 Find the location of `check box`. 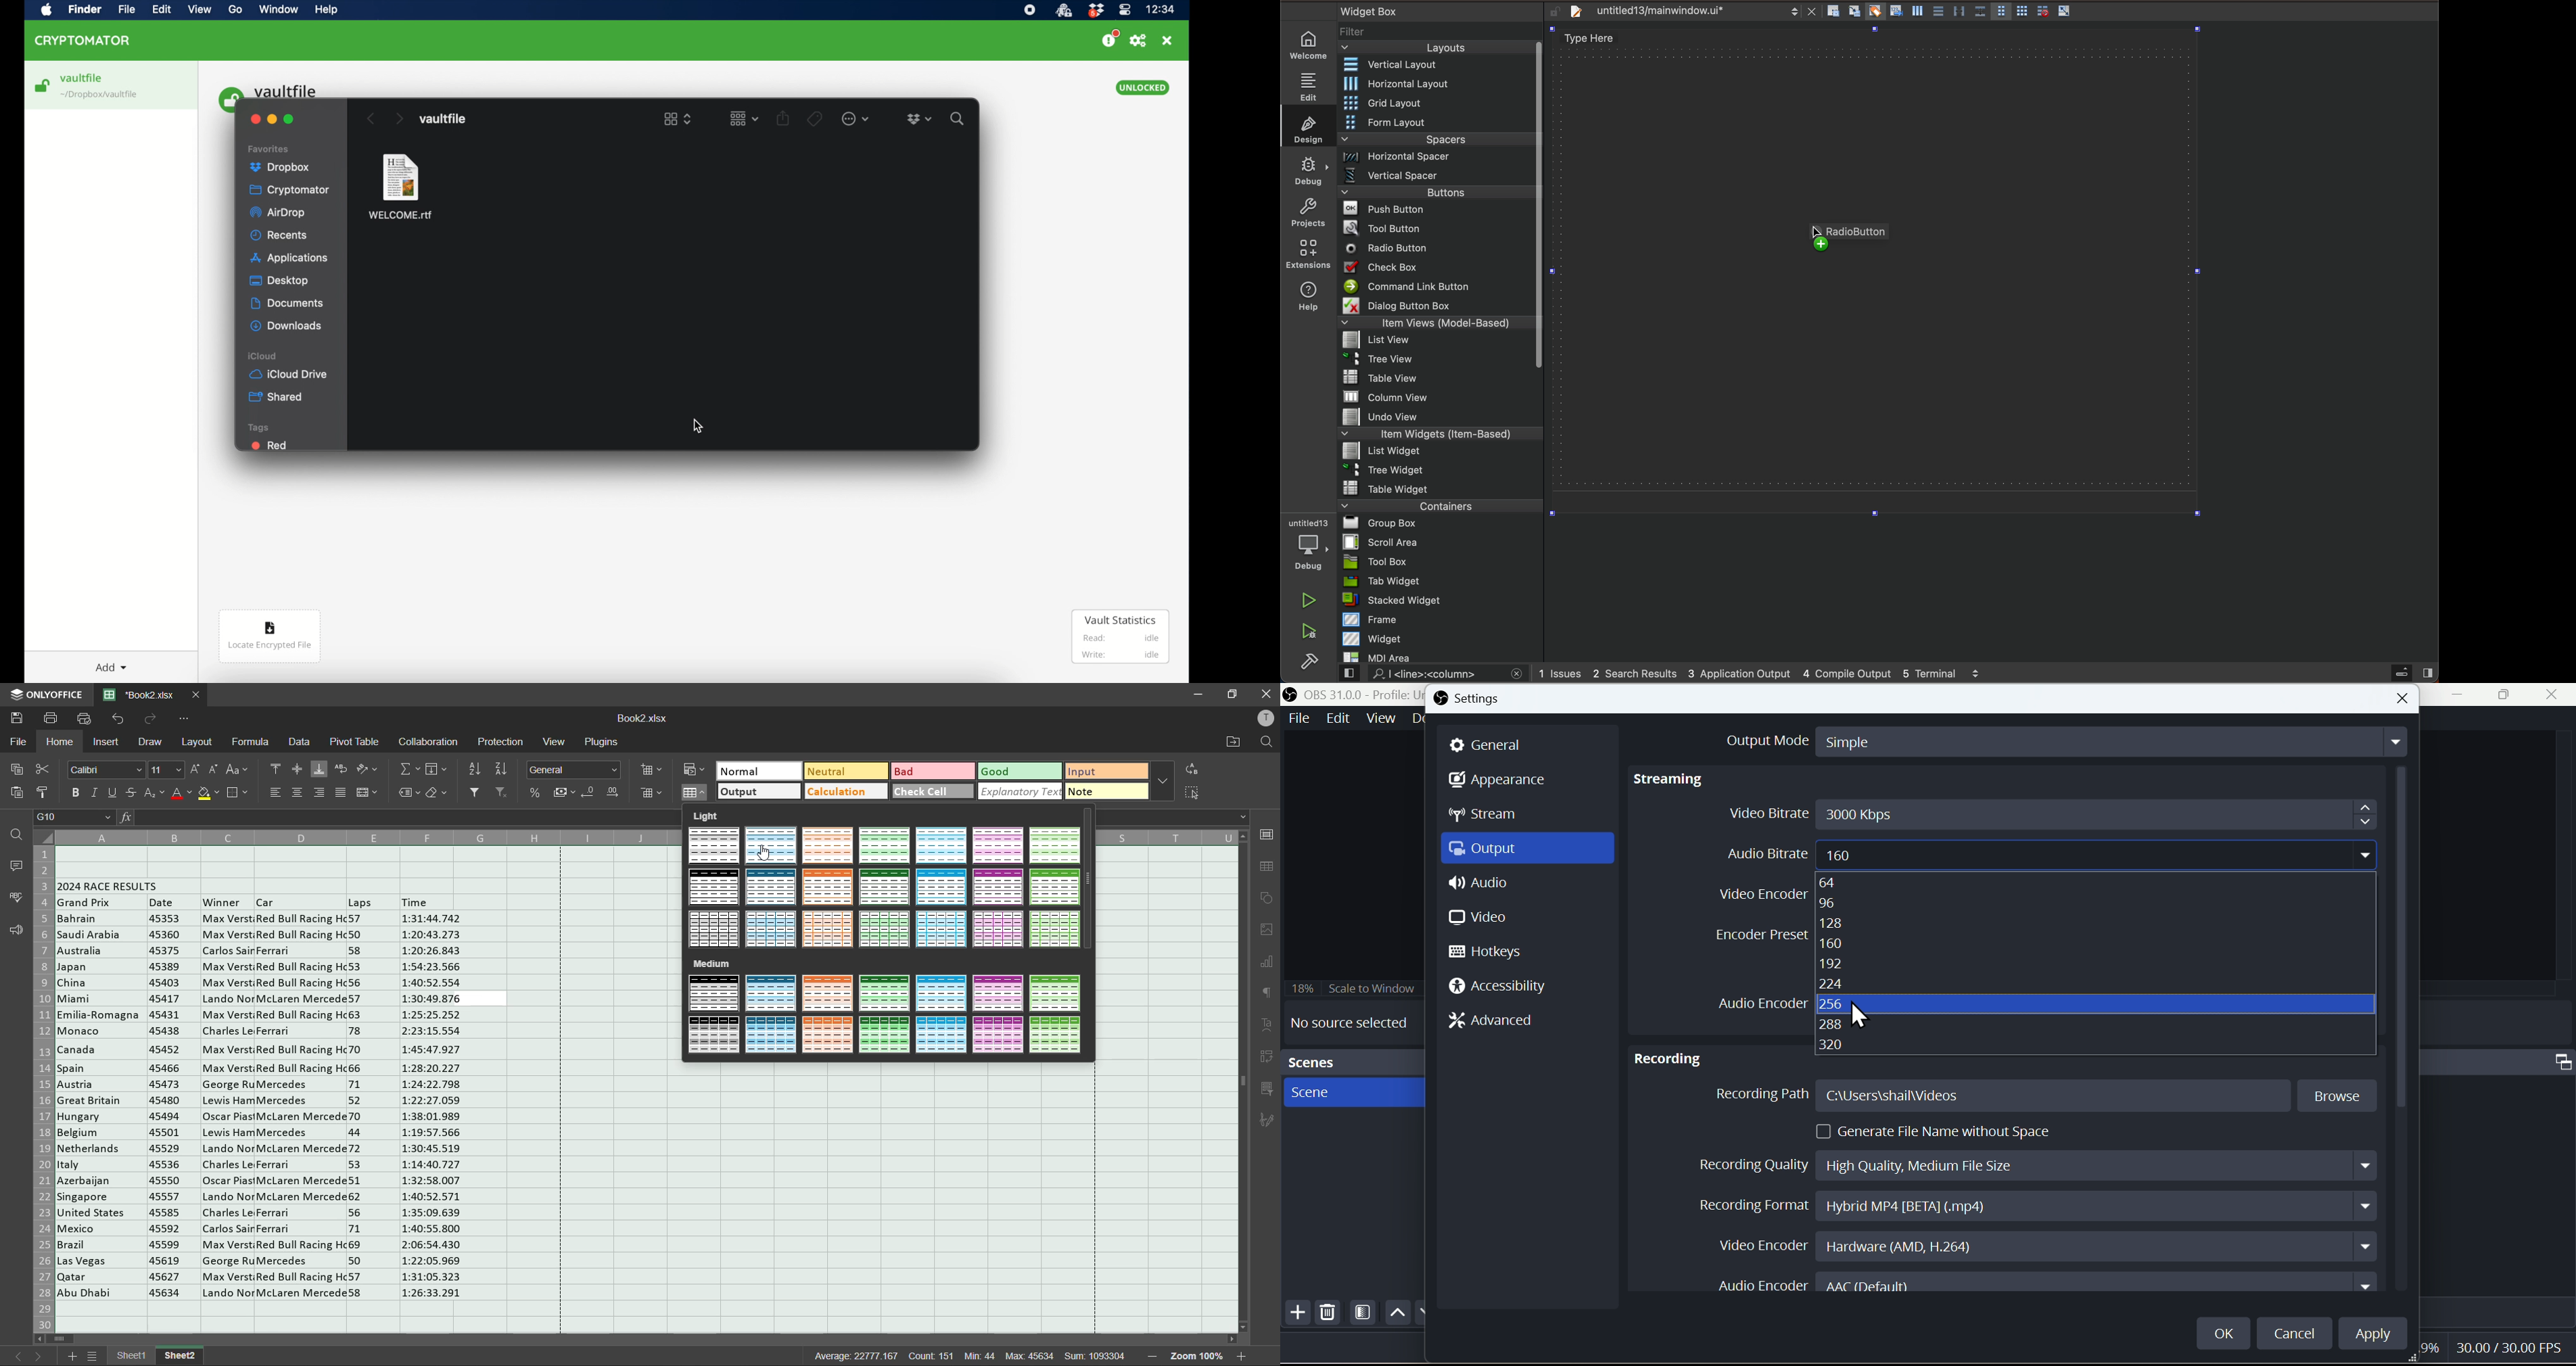

check box is located at coordinates (1437, 269).